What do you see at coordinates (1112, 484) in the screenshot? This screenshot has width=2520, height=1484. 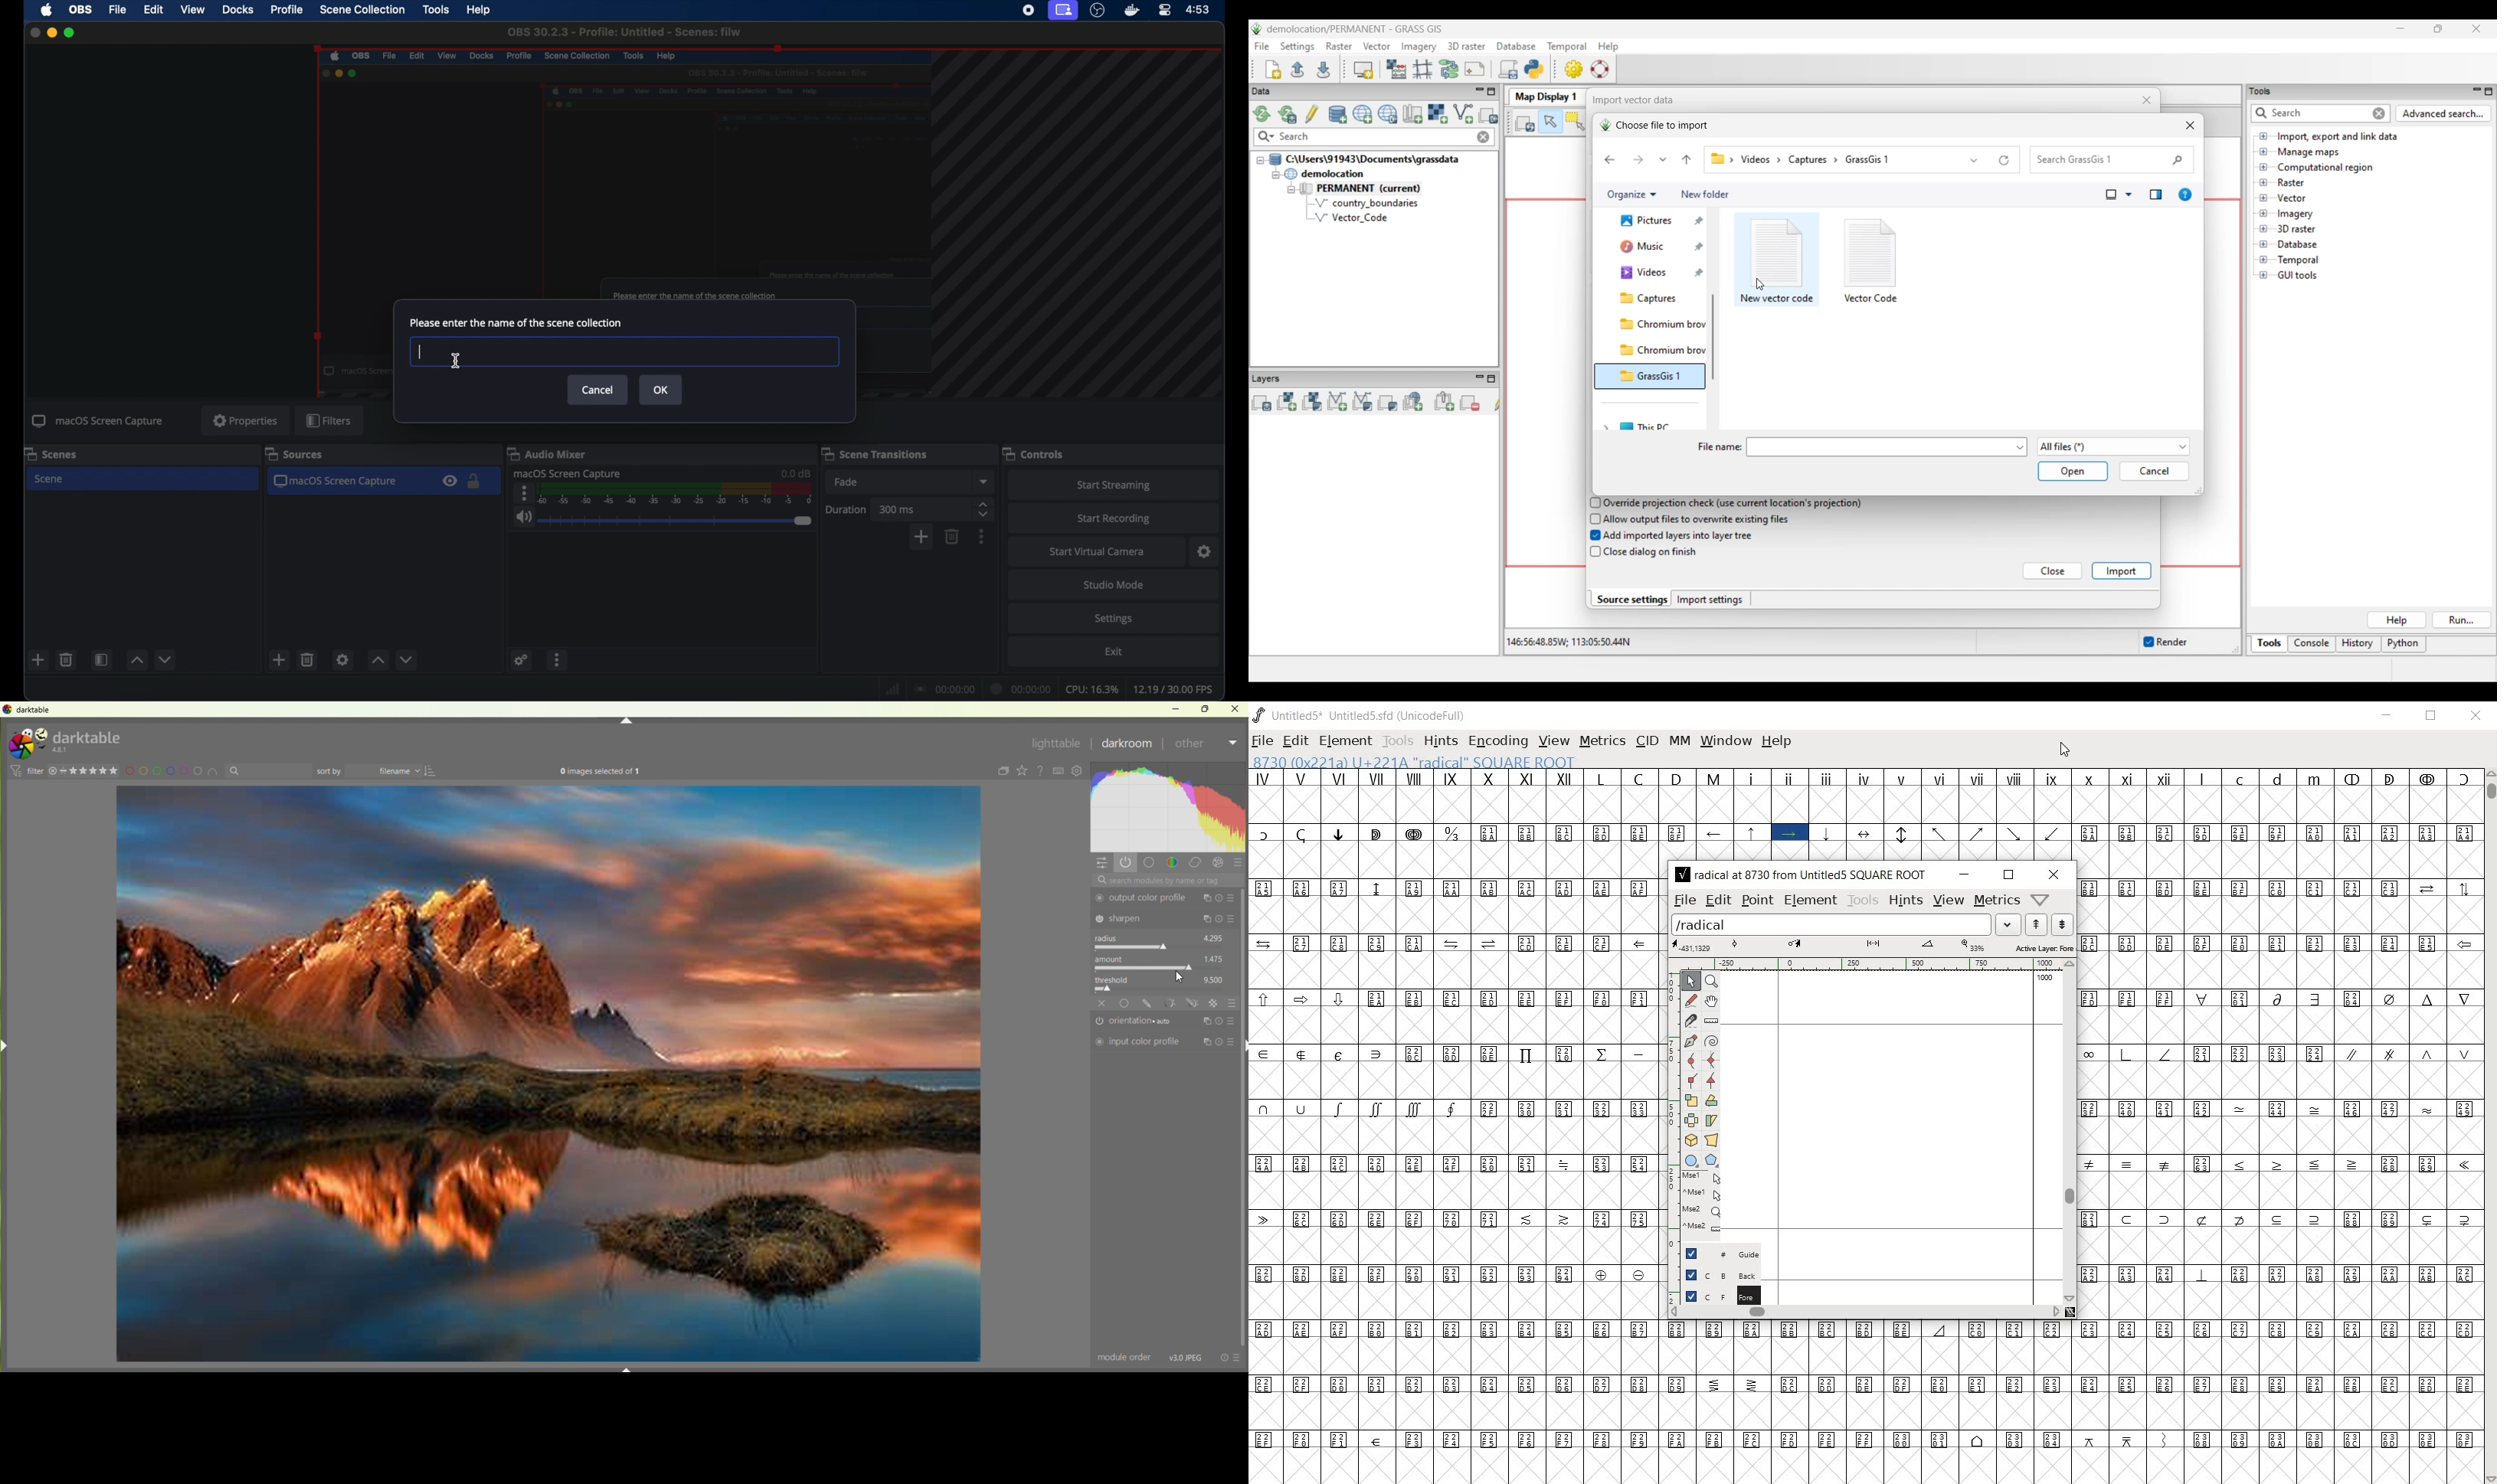 I see `start streaming` at bounding box center [1112, 484].